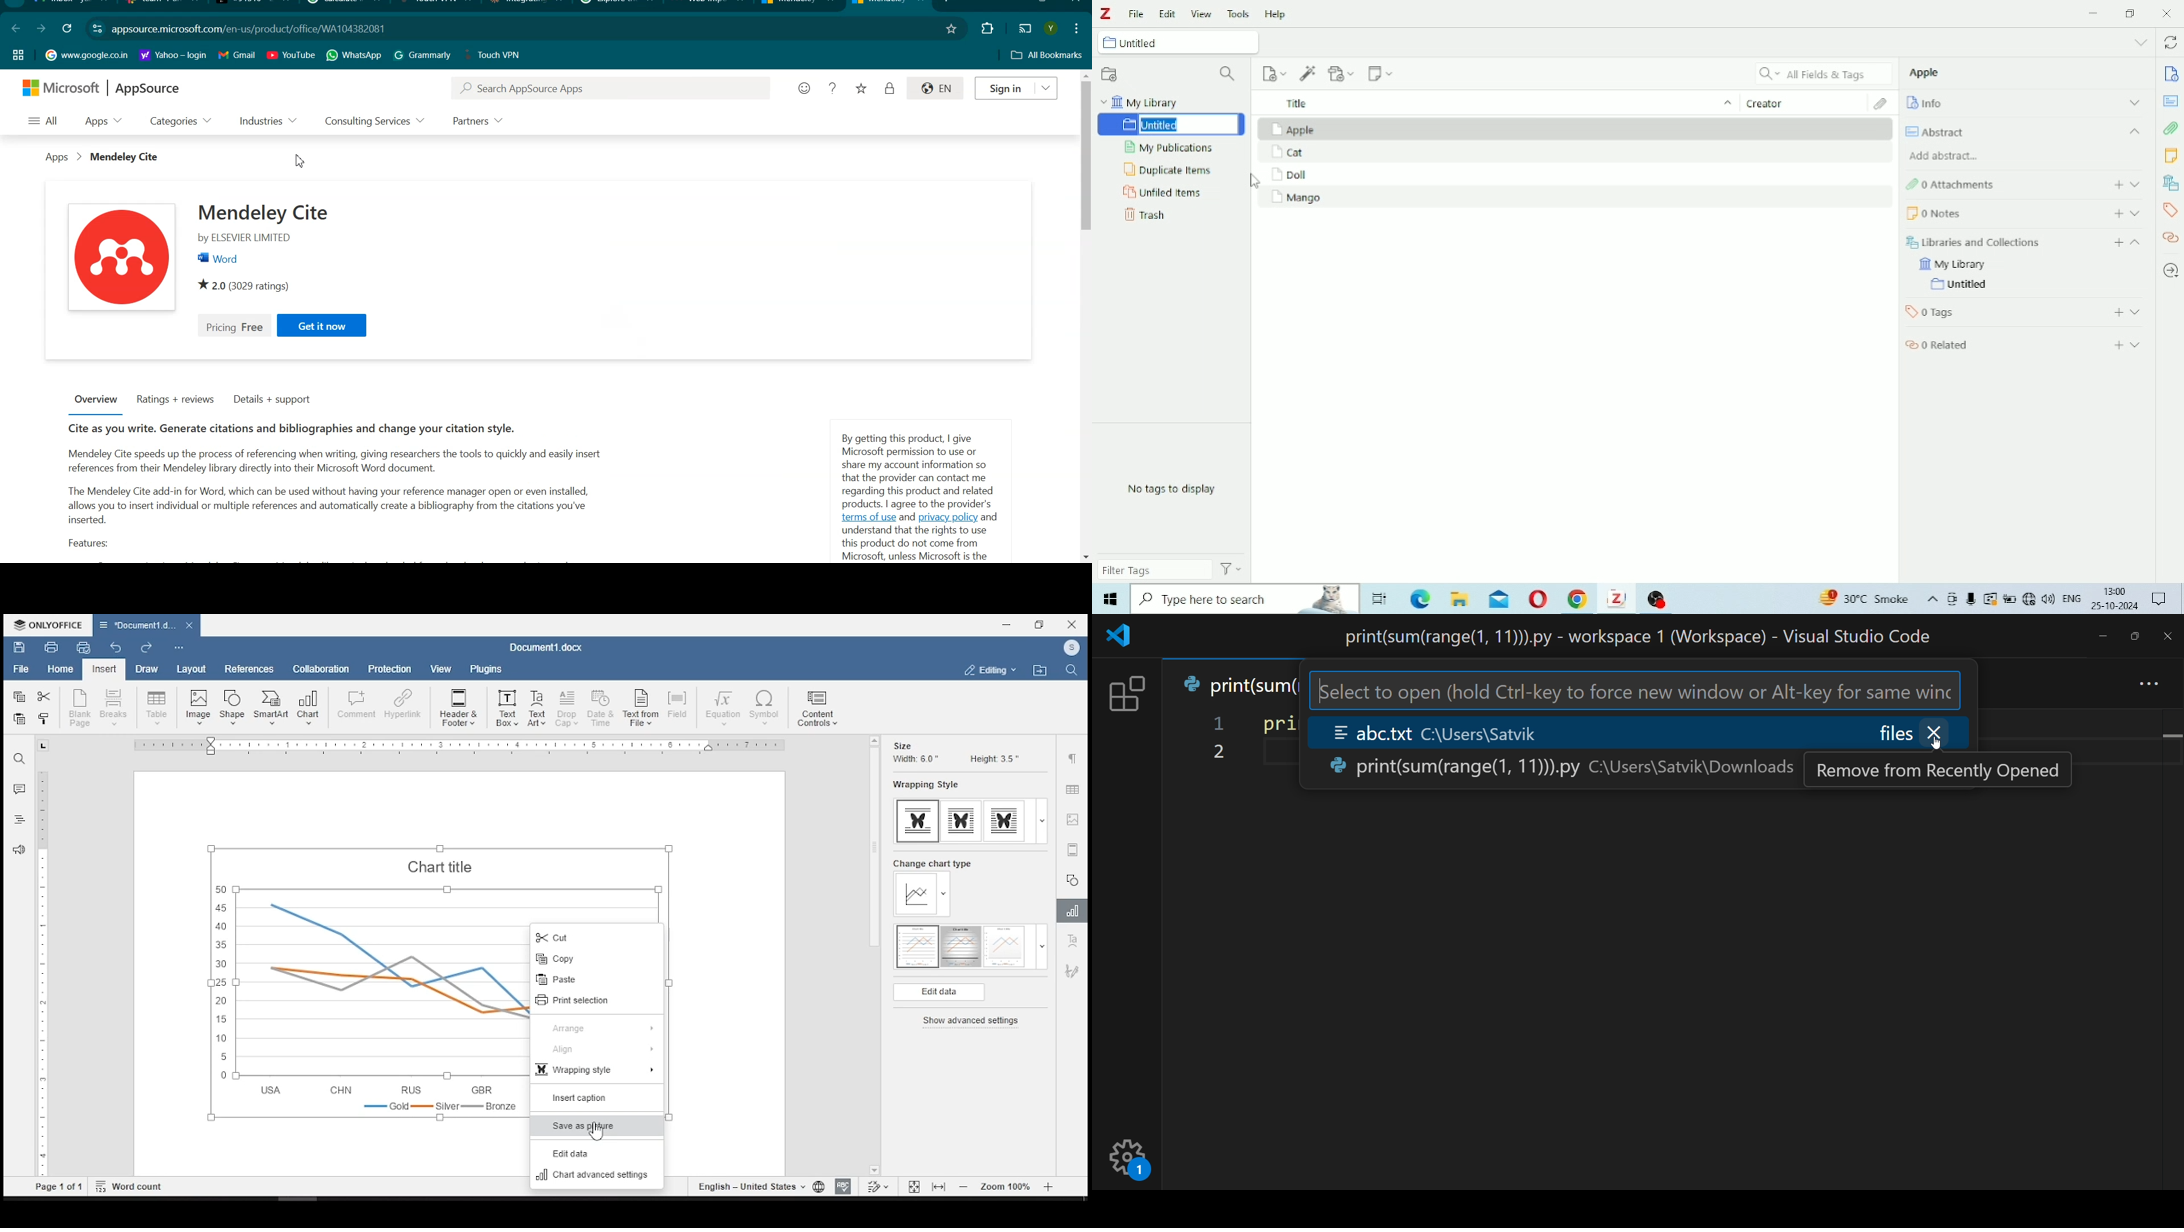  I want to click on cursor, so click(596, 1129).